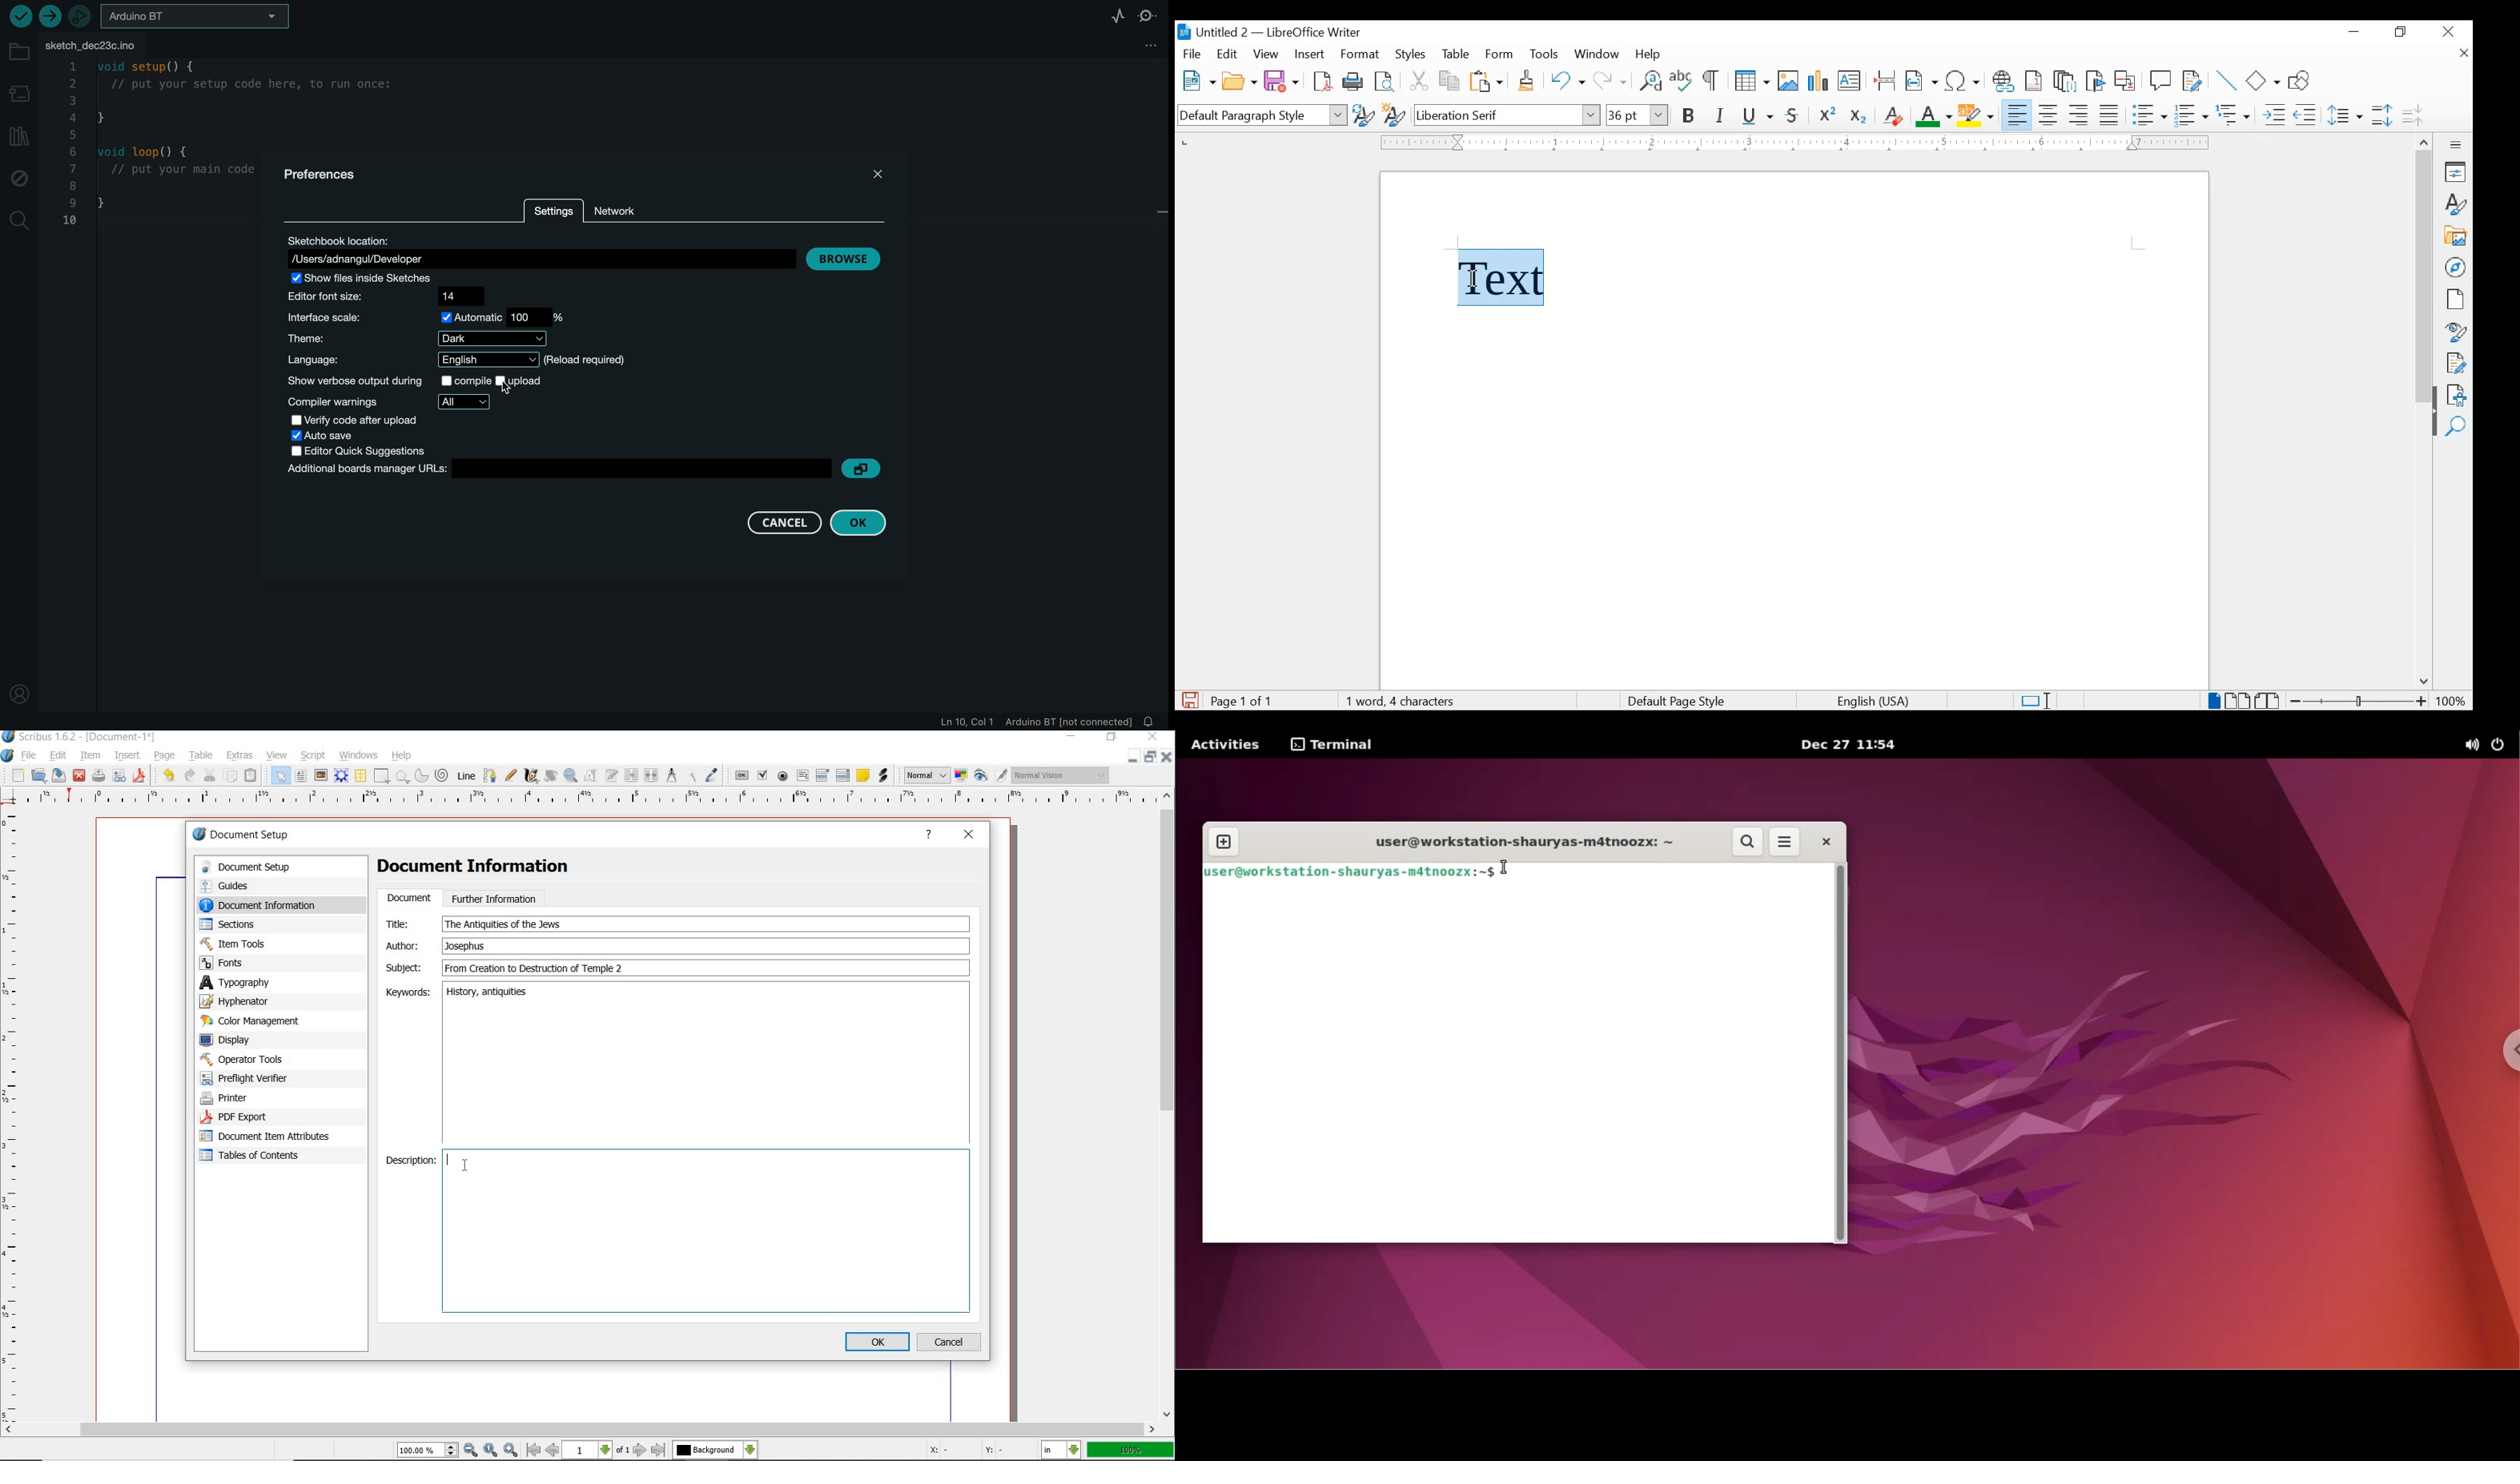  What do you see at coordinates (1228, 53) in the screenshot?
I see `edit` at bounding box center [1228, 53].